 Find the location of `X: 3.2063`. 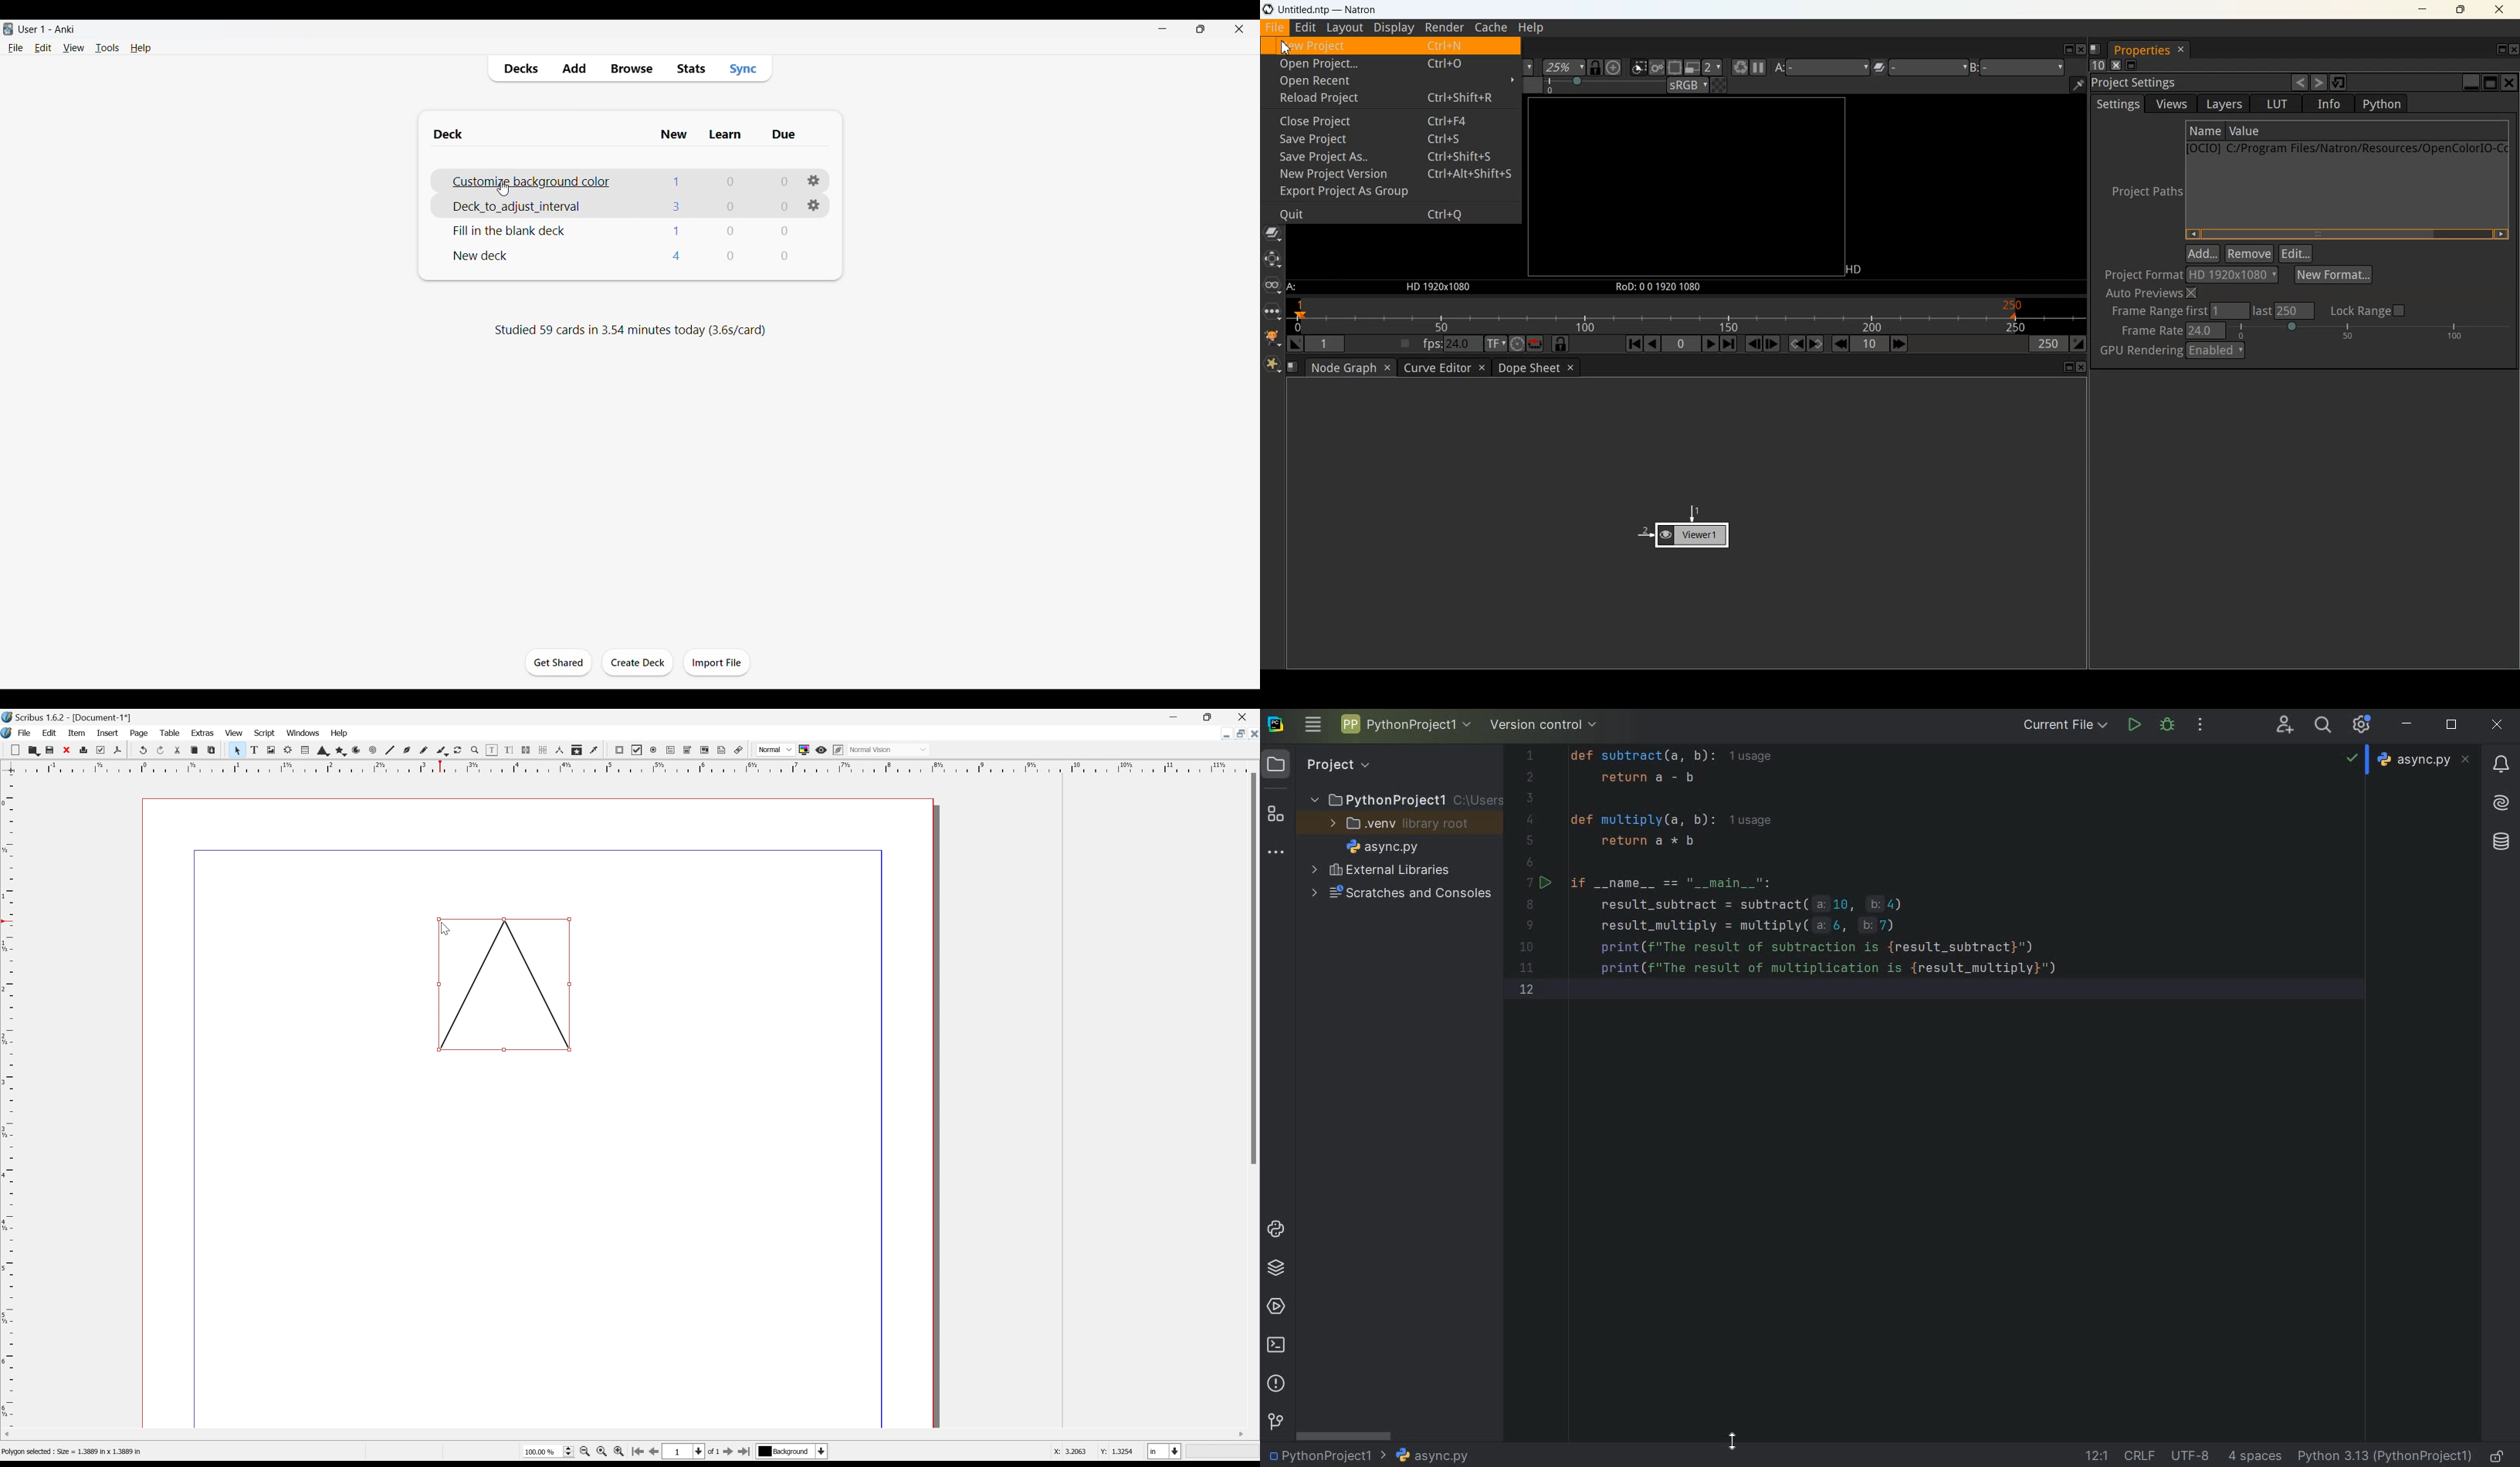

X: 3.2063 is located at coordinates (1067, 1452).